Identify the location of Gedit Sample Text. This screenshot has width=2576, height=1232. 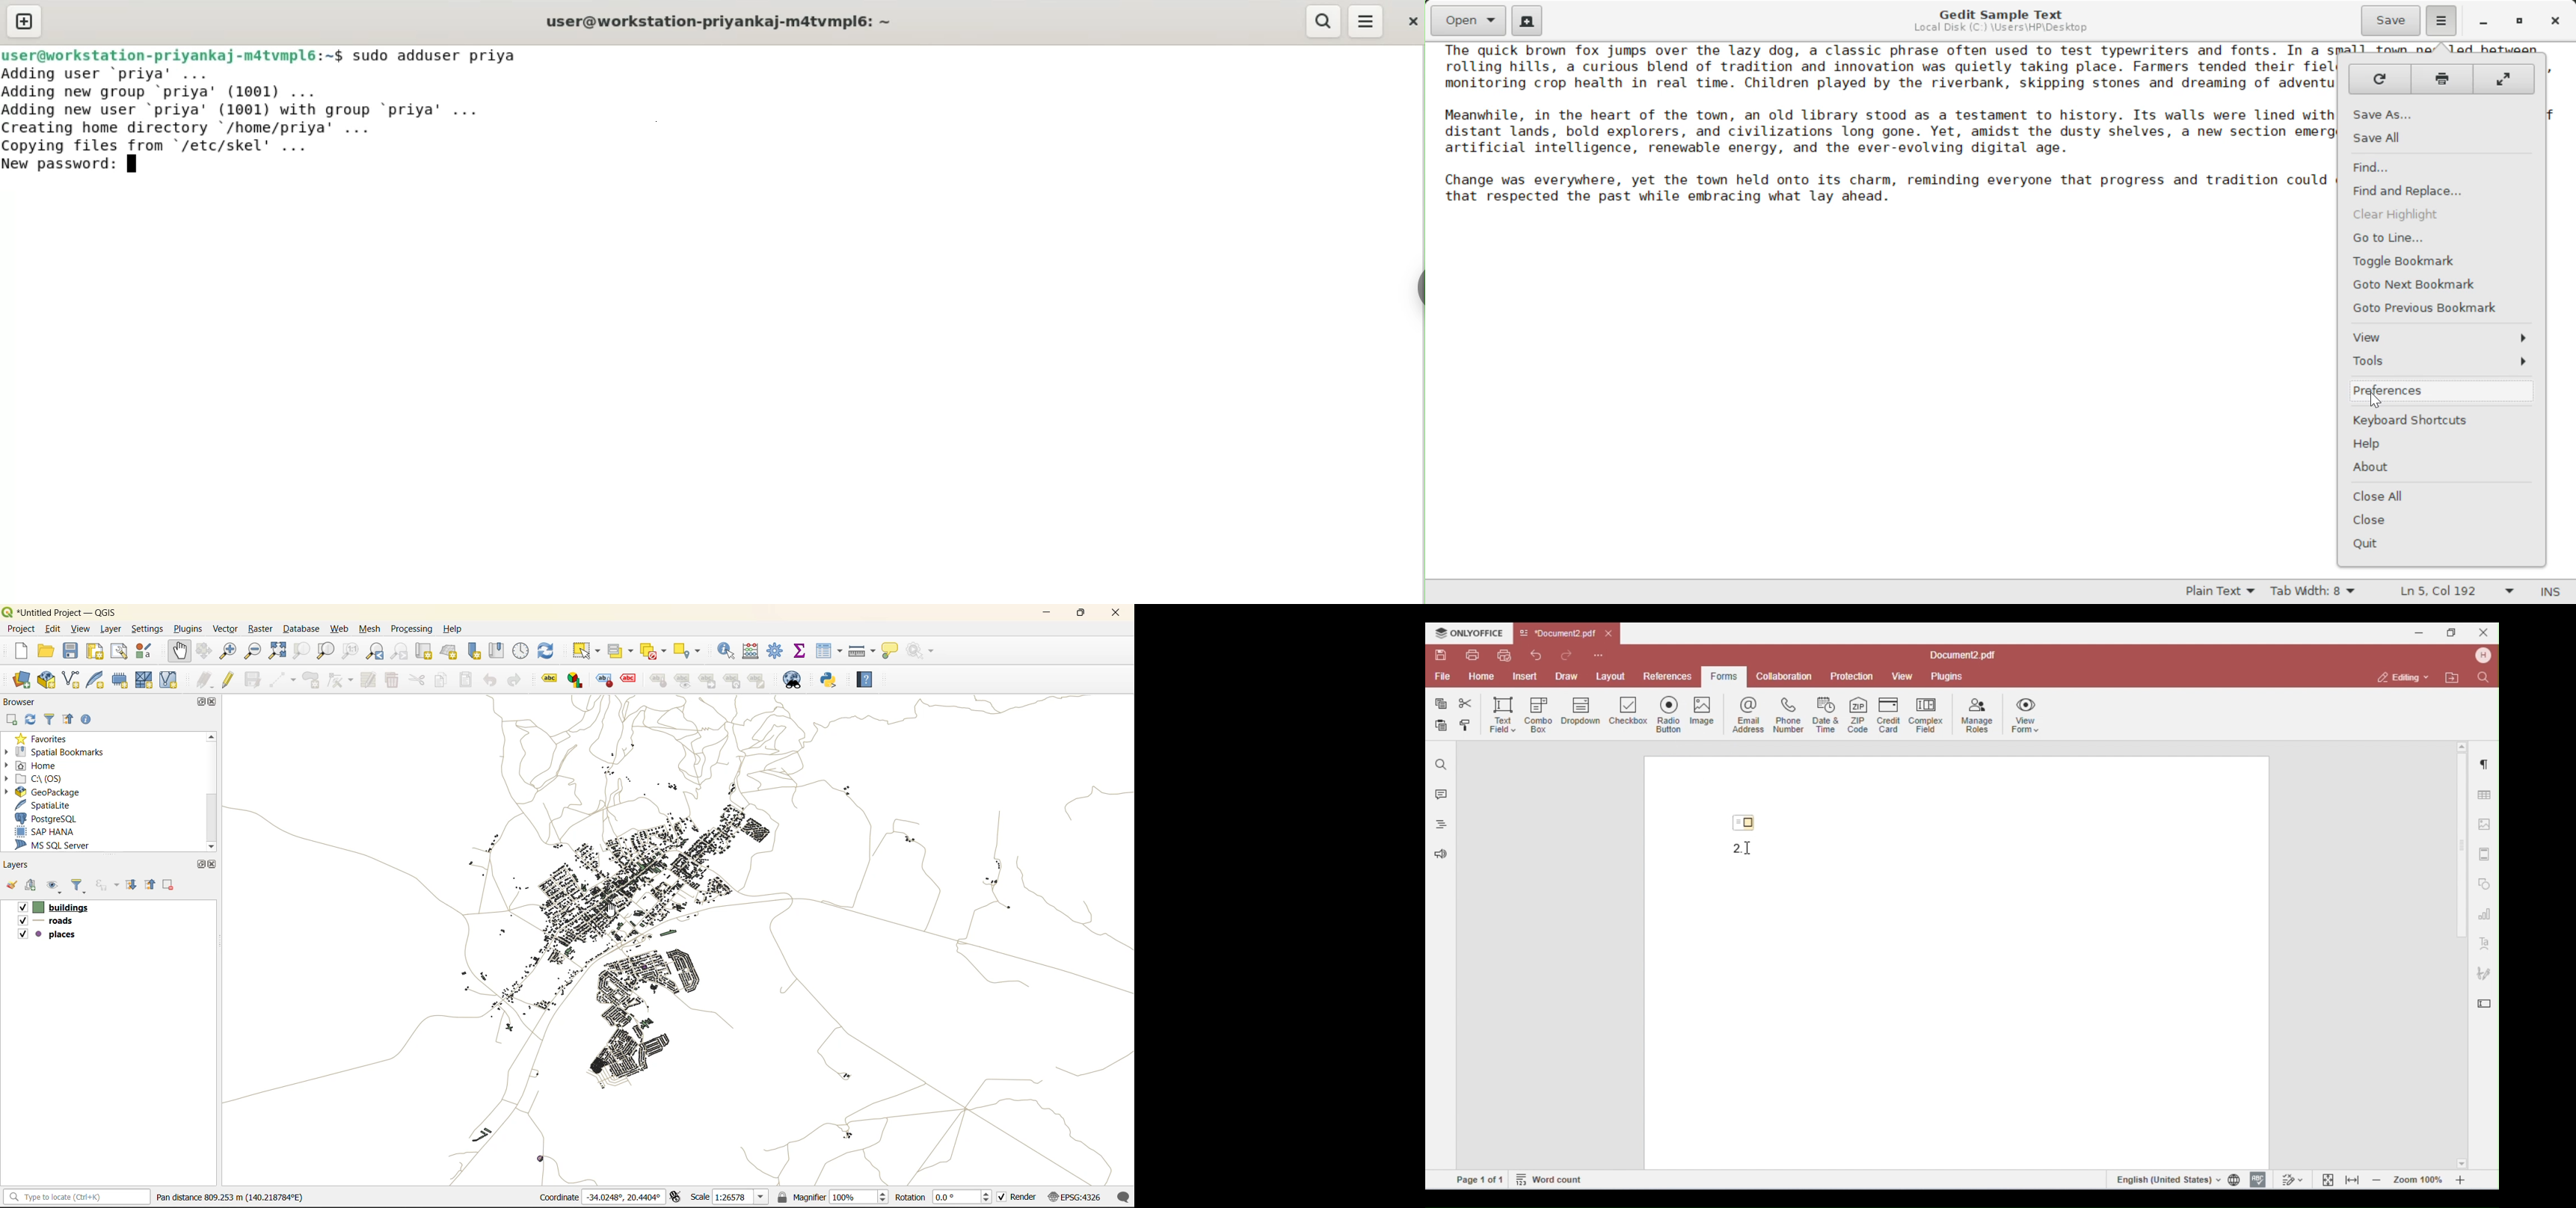
(1998, 13).